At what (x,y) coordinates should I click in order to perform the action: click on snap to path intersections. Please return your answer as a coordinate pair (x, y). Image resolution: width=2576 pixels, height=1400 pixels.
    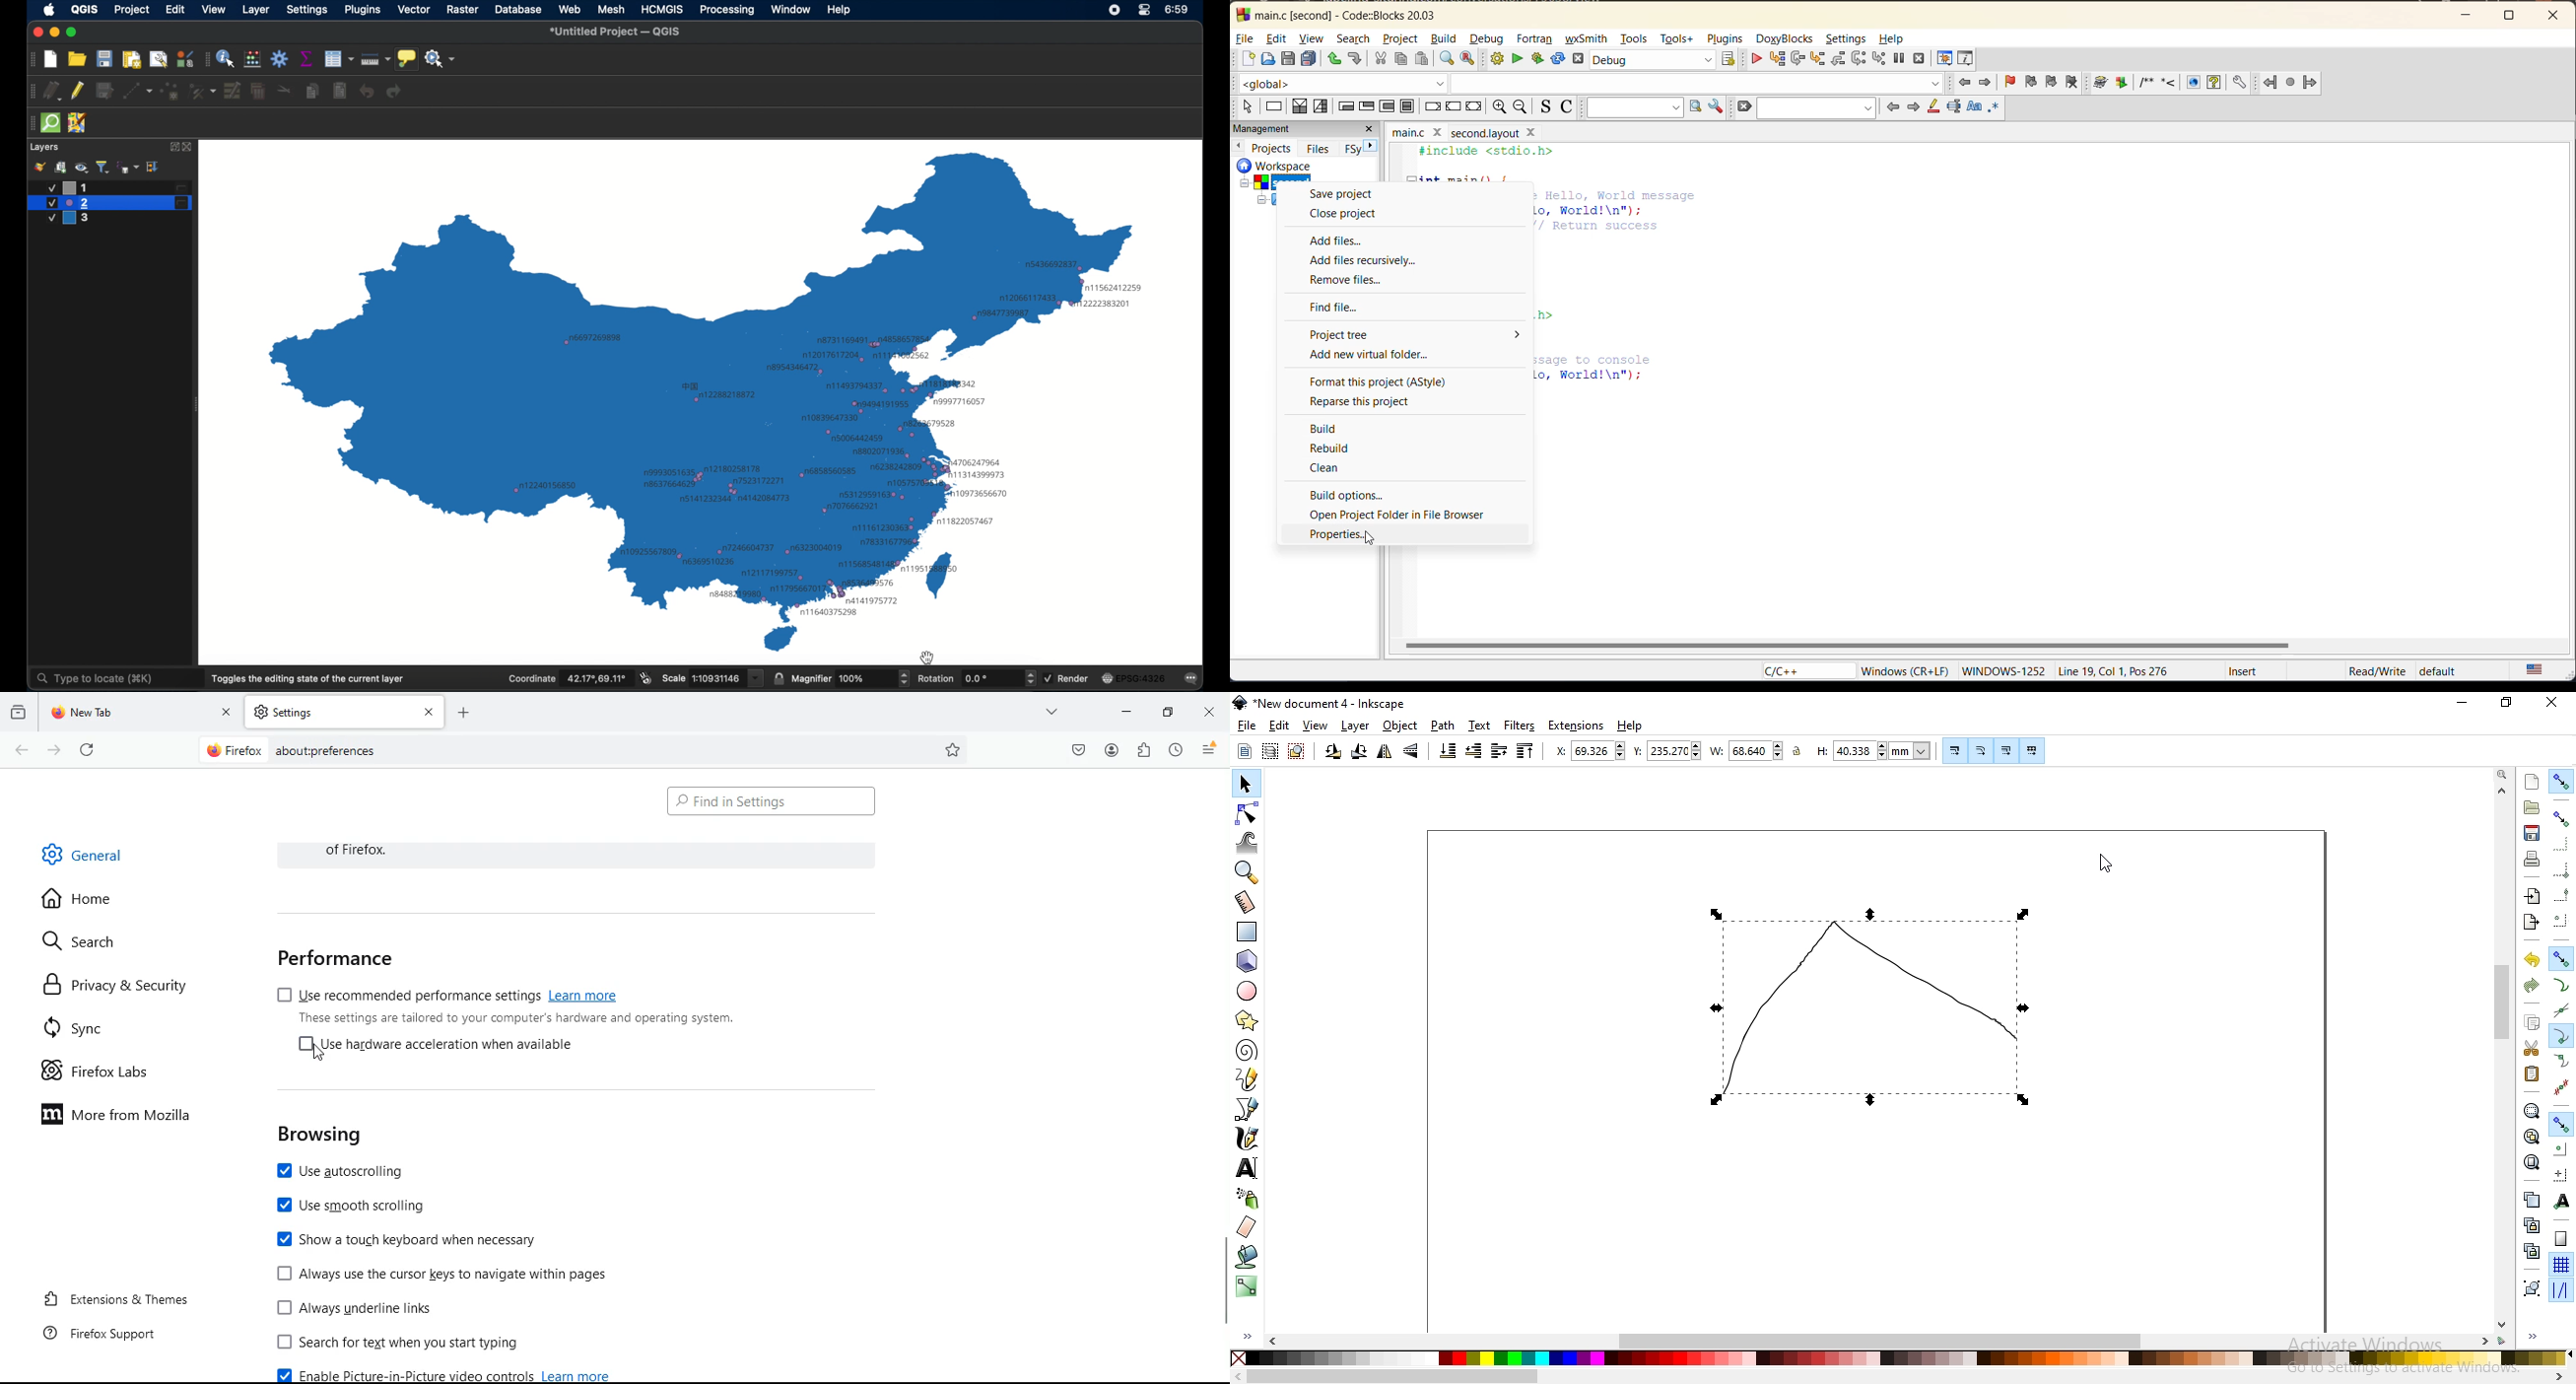
    Looking at the image, I should click on (2558, 1009).